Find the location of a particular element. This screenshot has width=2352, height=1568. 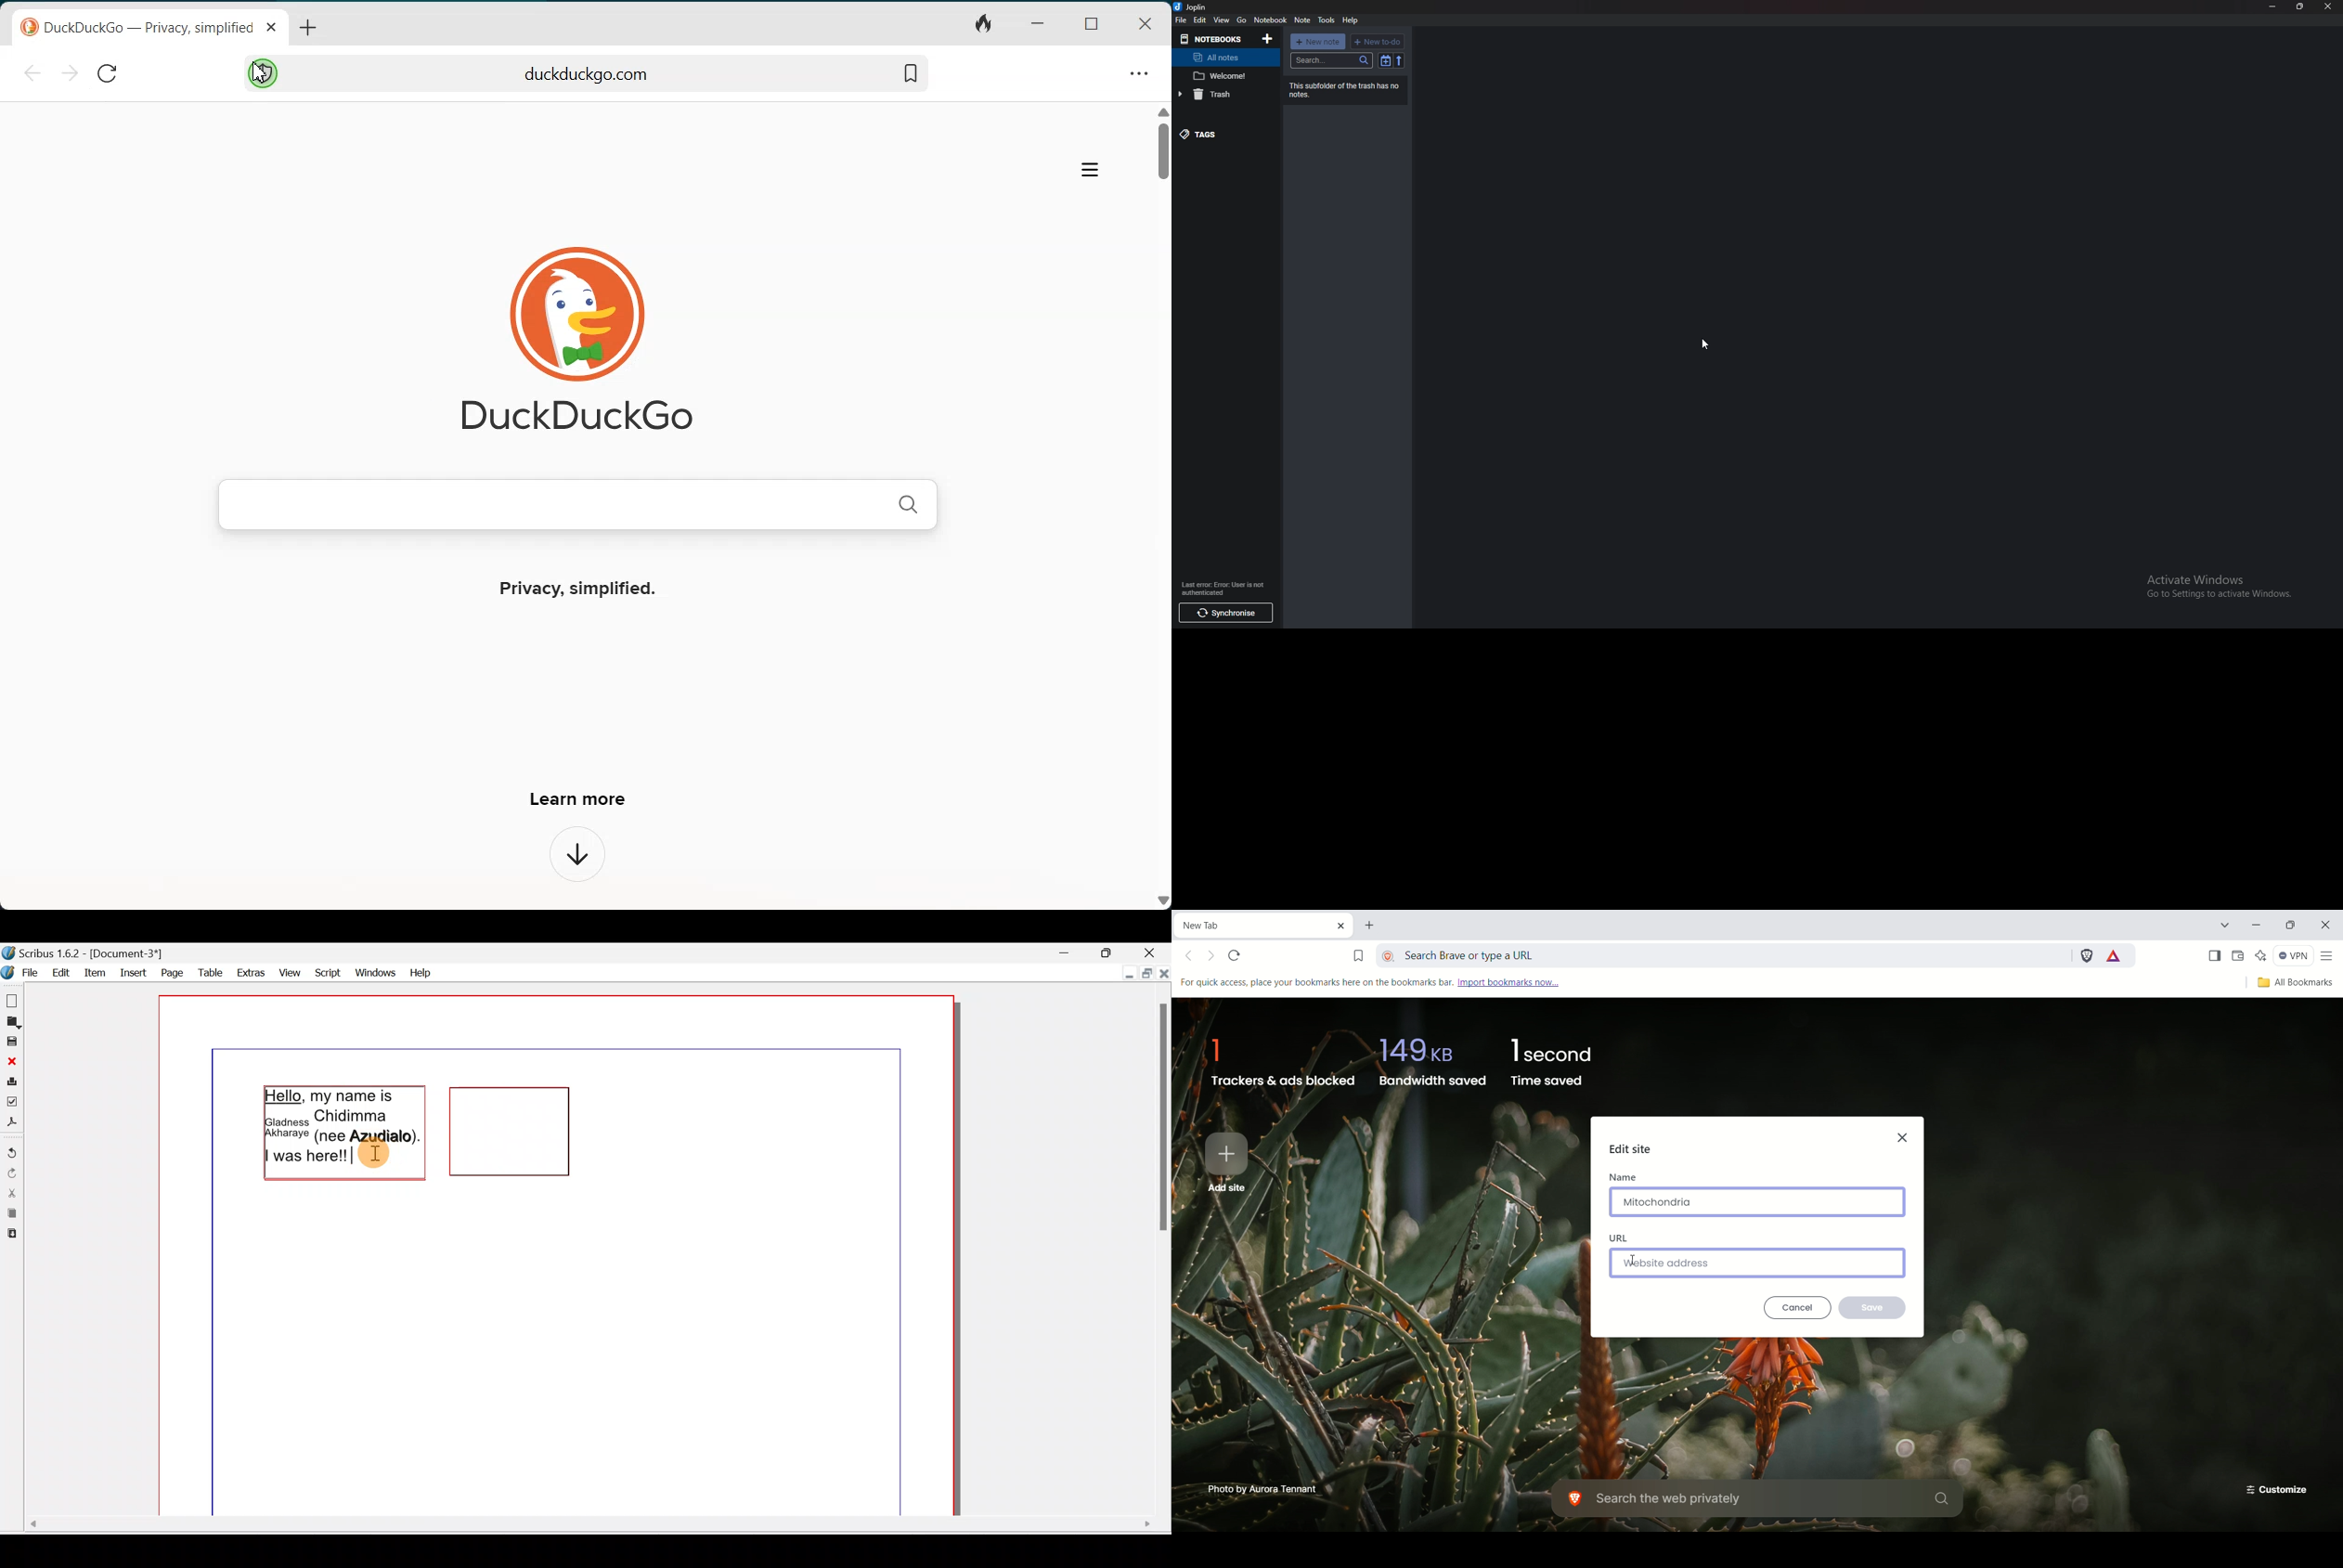

Notebooks is located at coordinates (1213, 39).